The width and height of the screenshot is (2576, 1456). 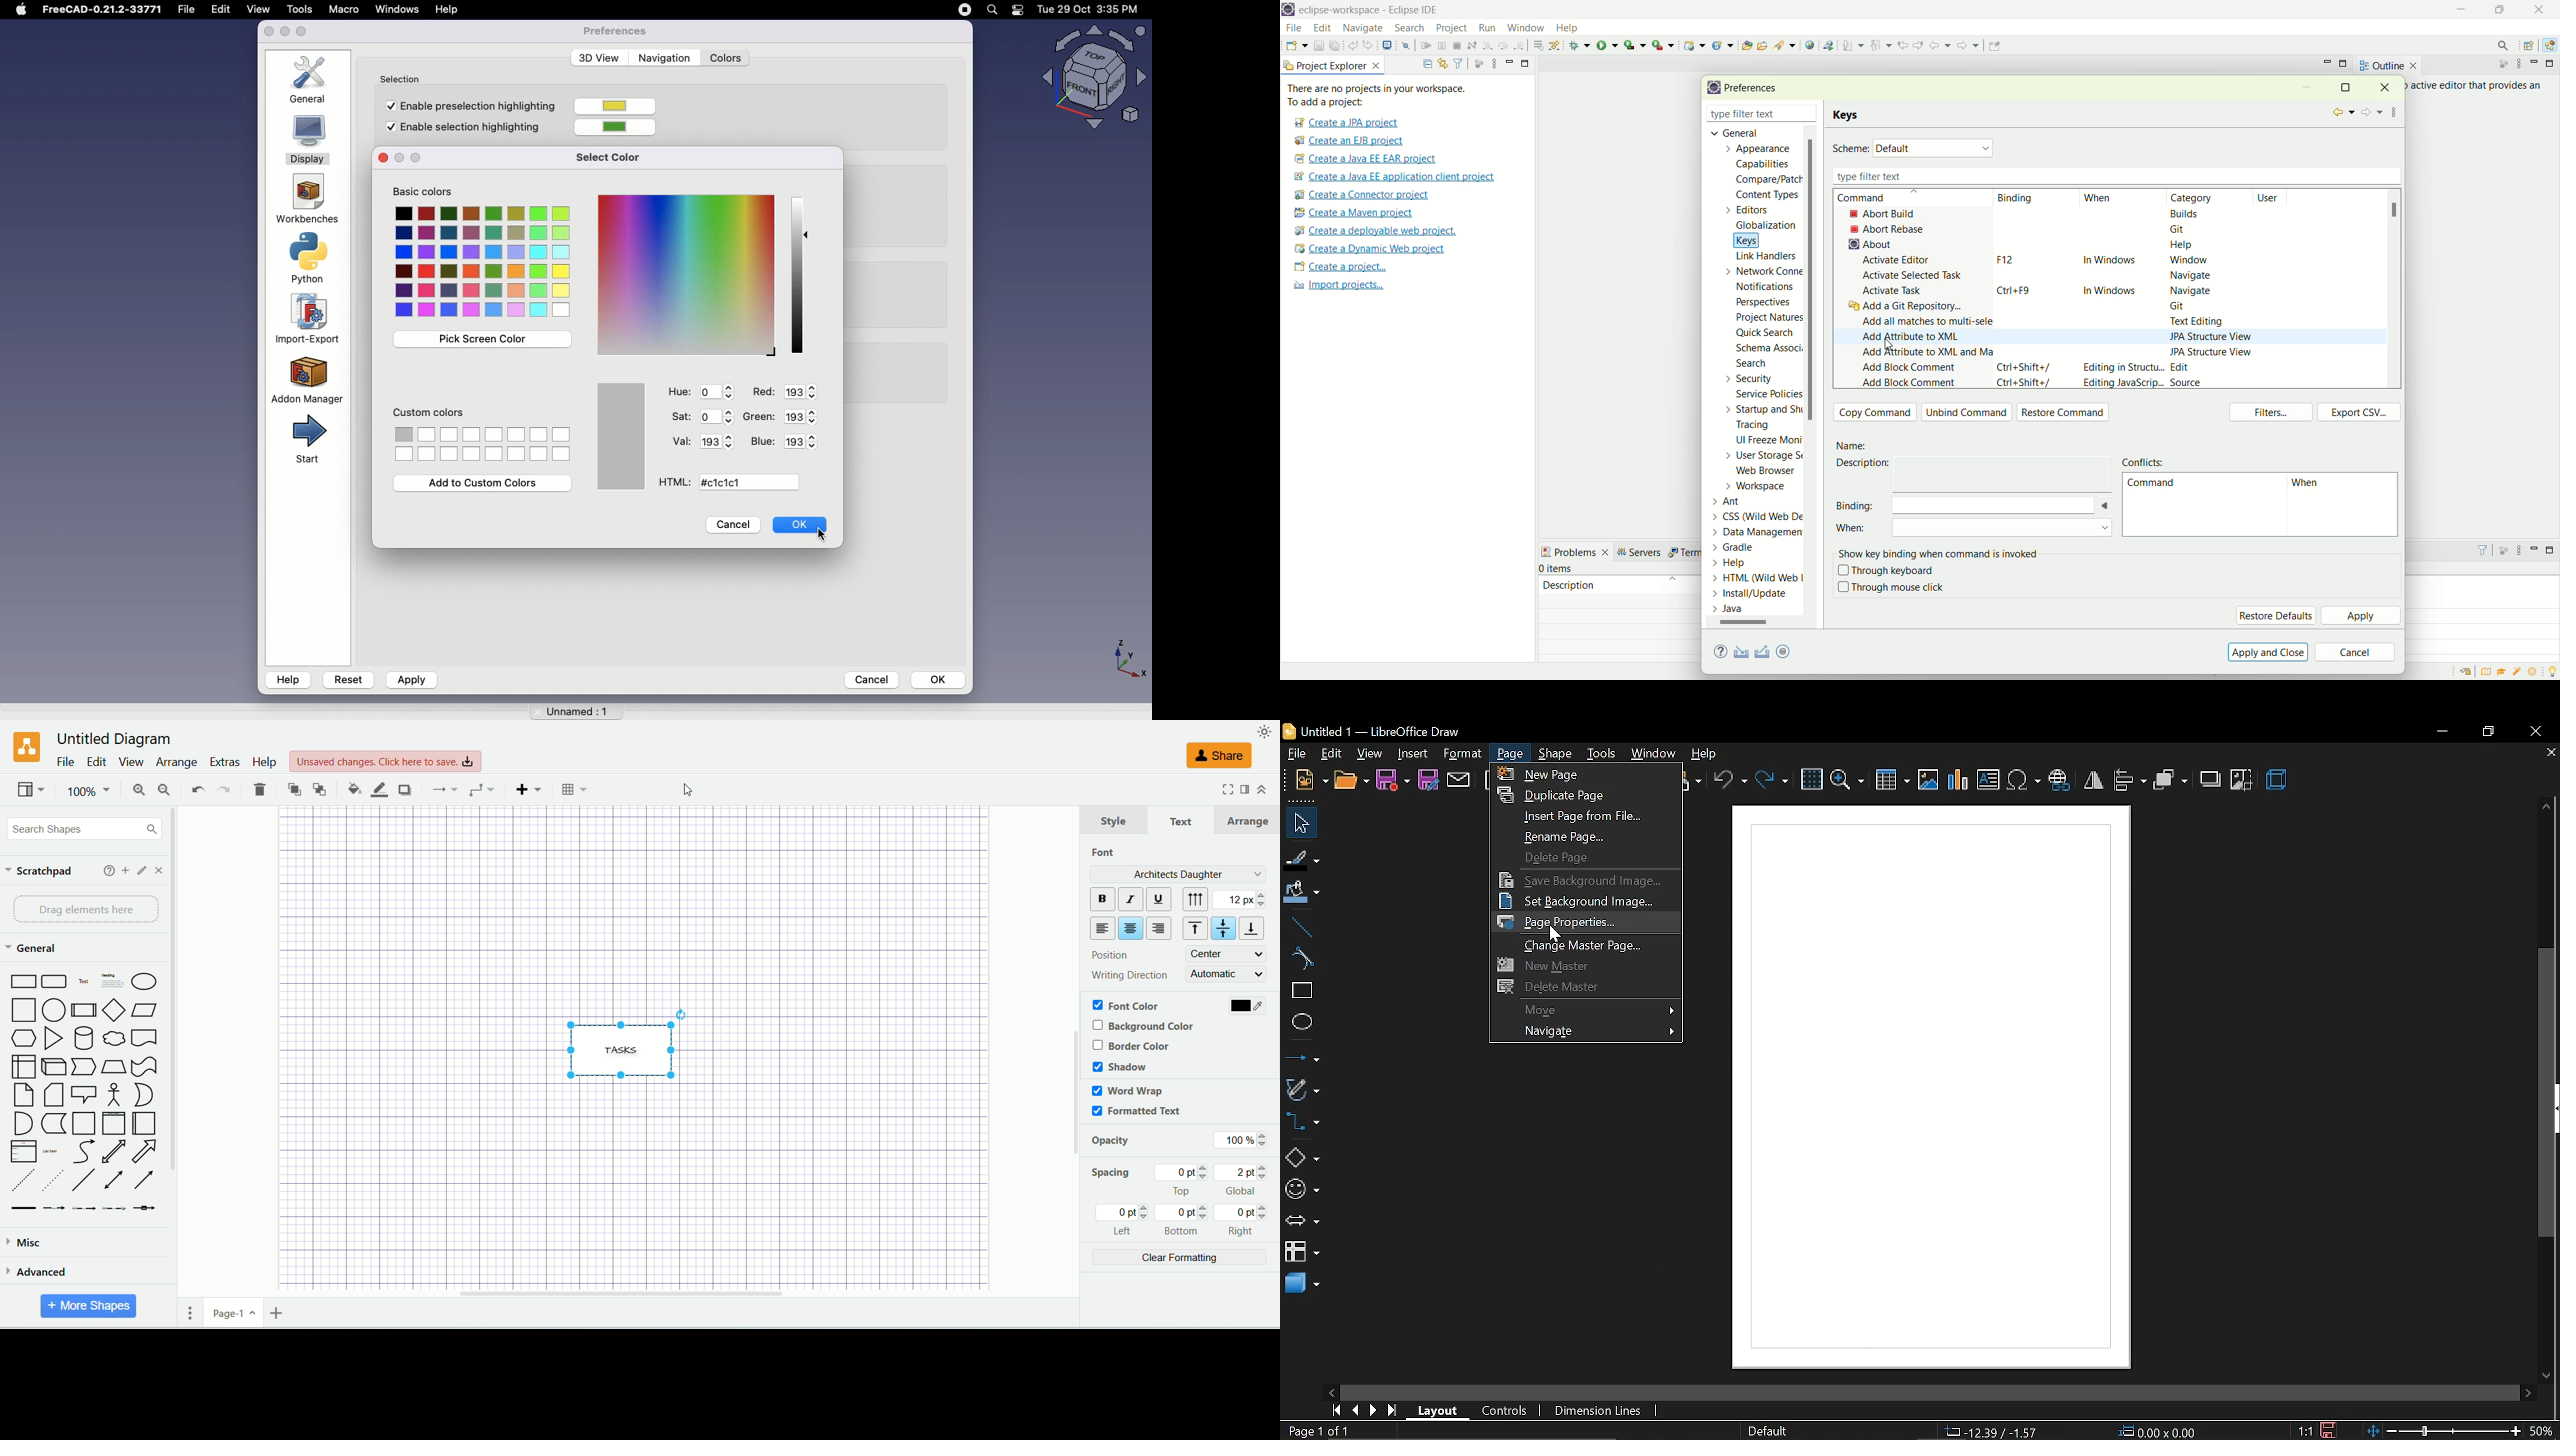 I want to click on cursor, so click(x=683, y=792).